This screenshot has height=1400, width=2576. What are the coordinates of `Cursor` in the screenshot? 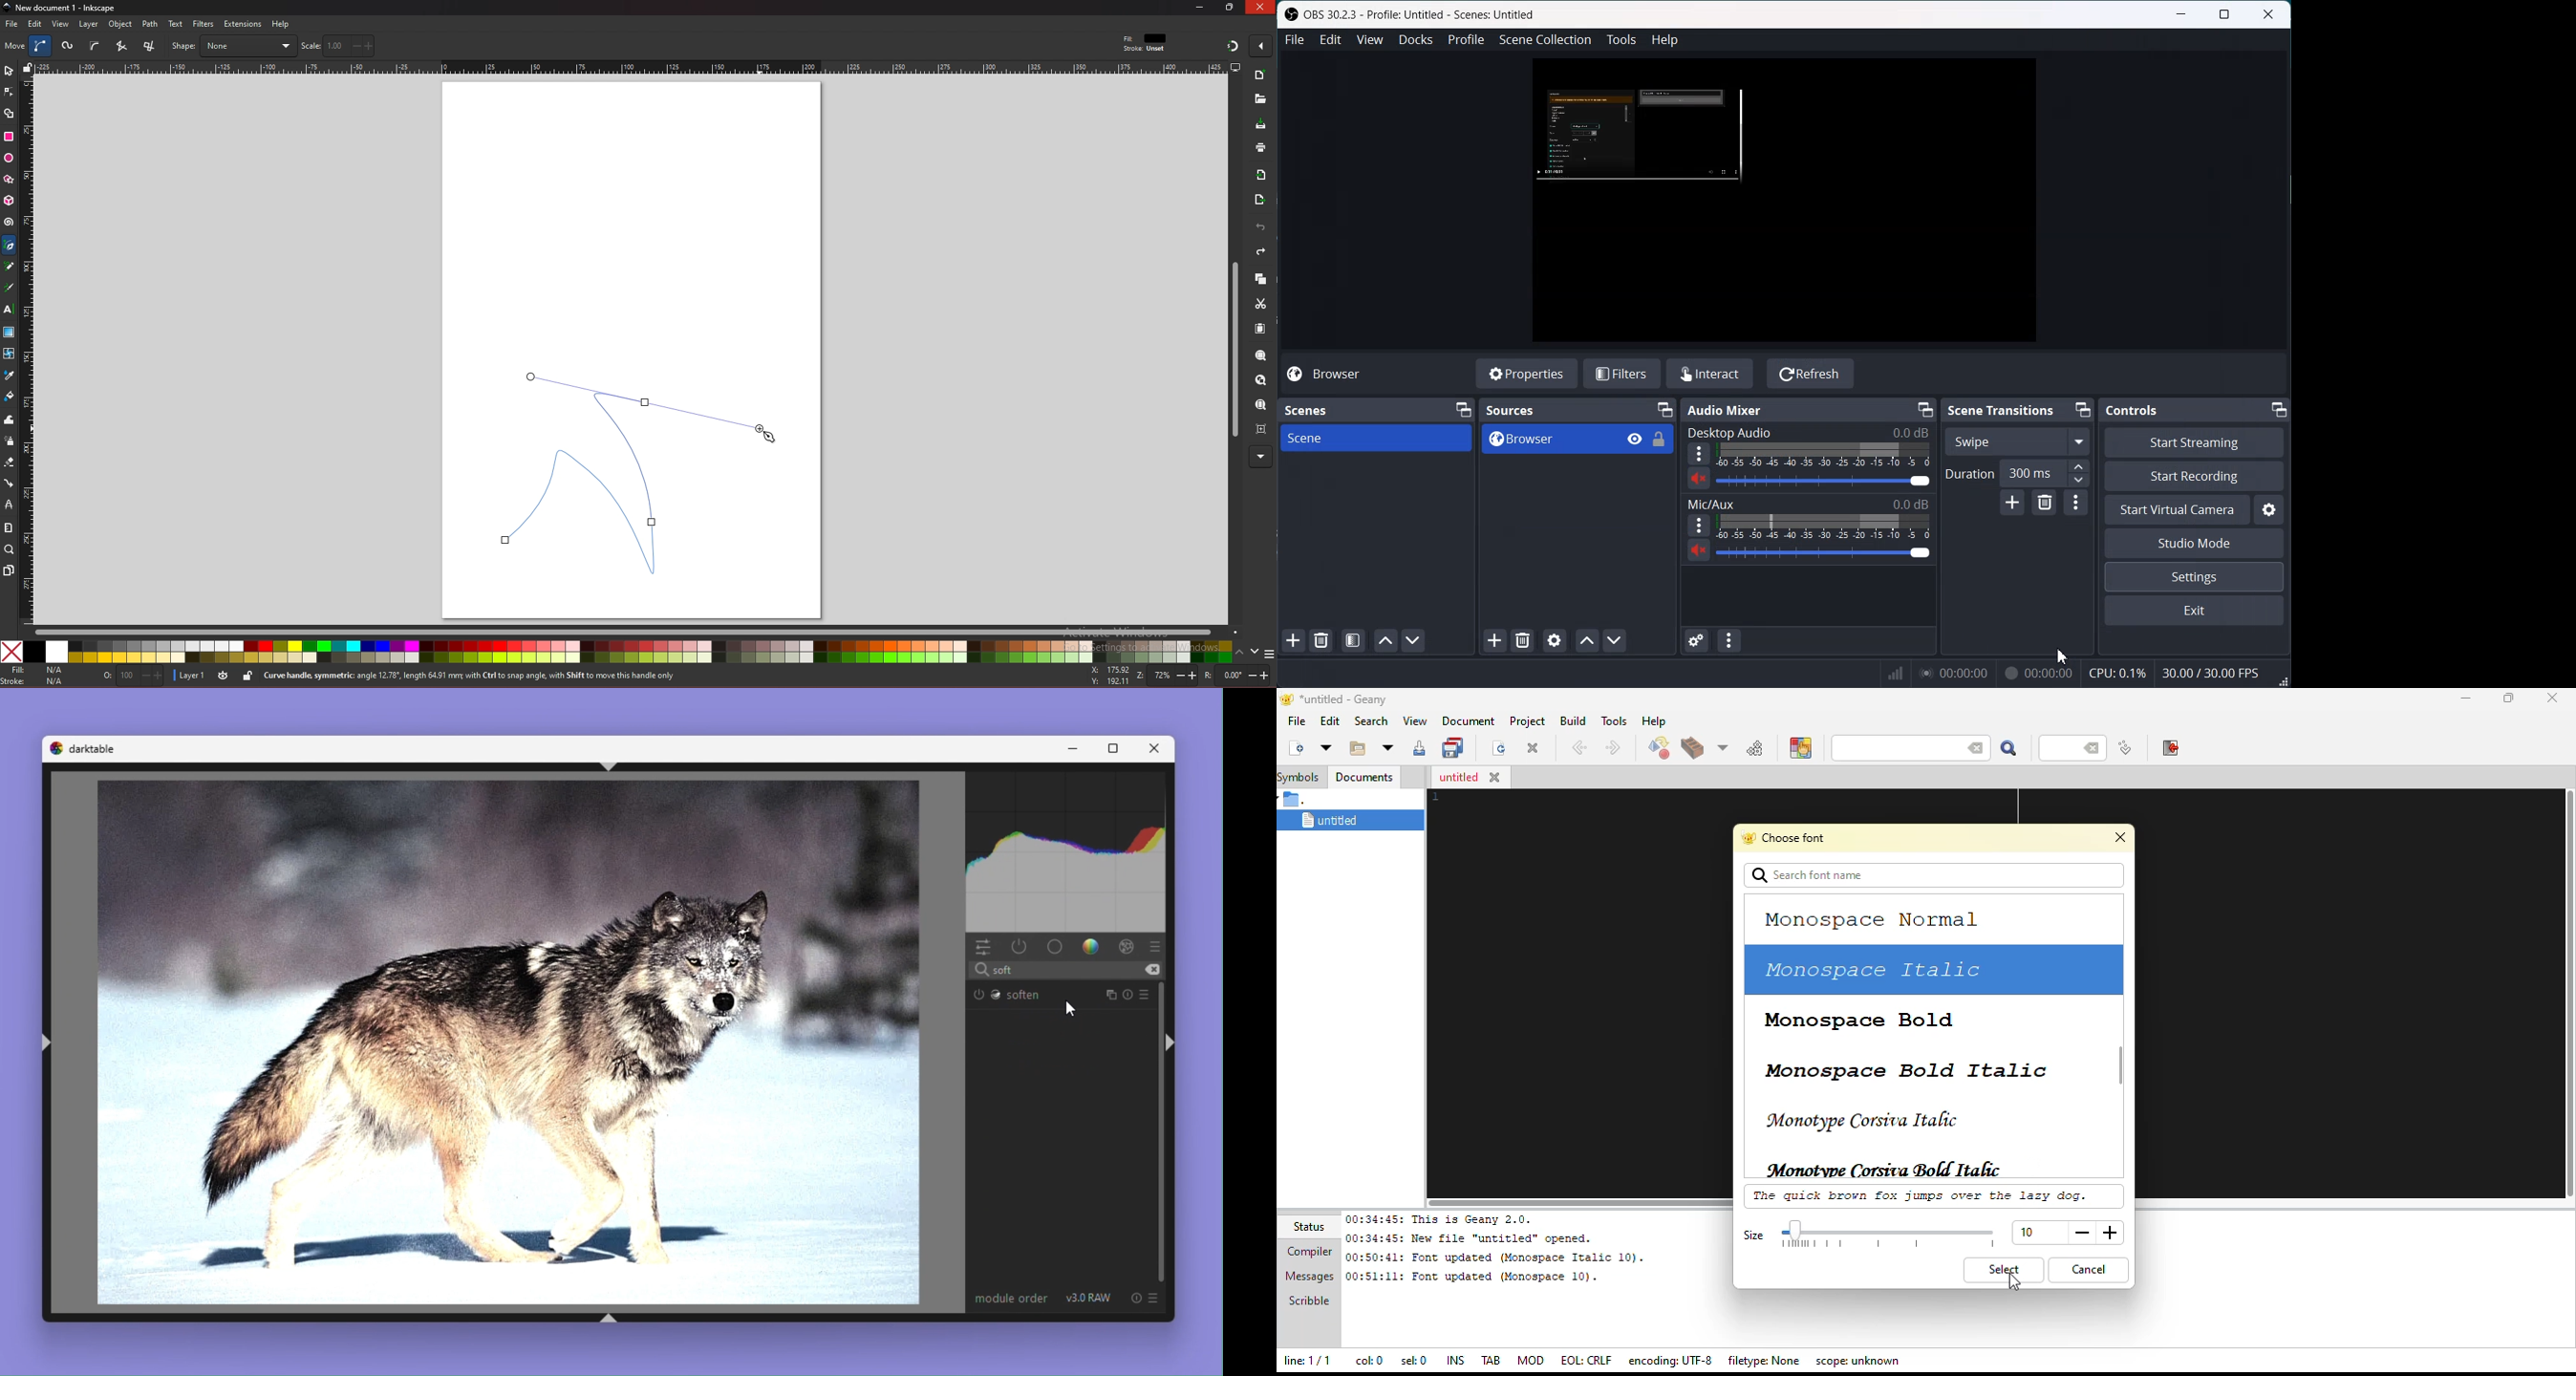 It's located at (2064, 656).